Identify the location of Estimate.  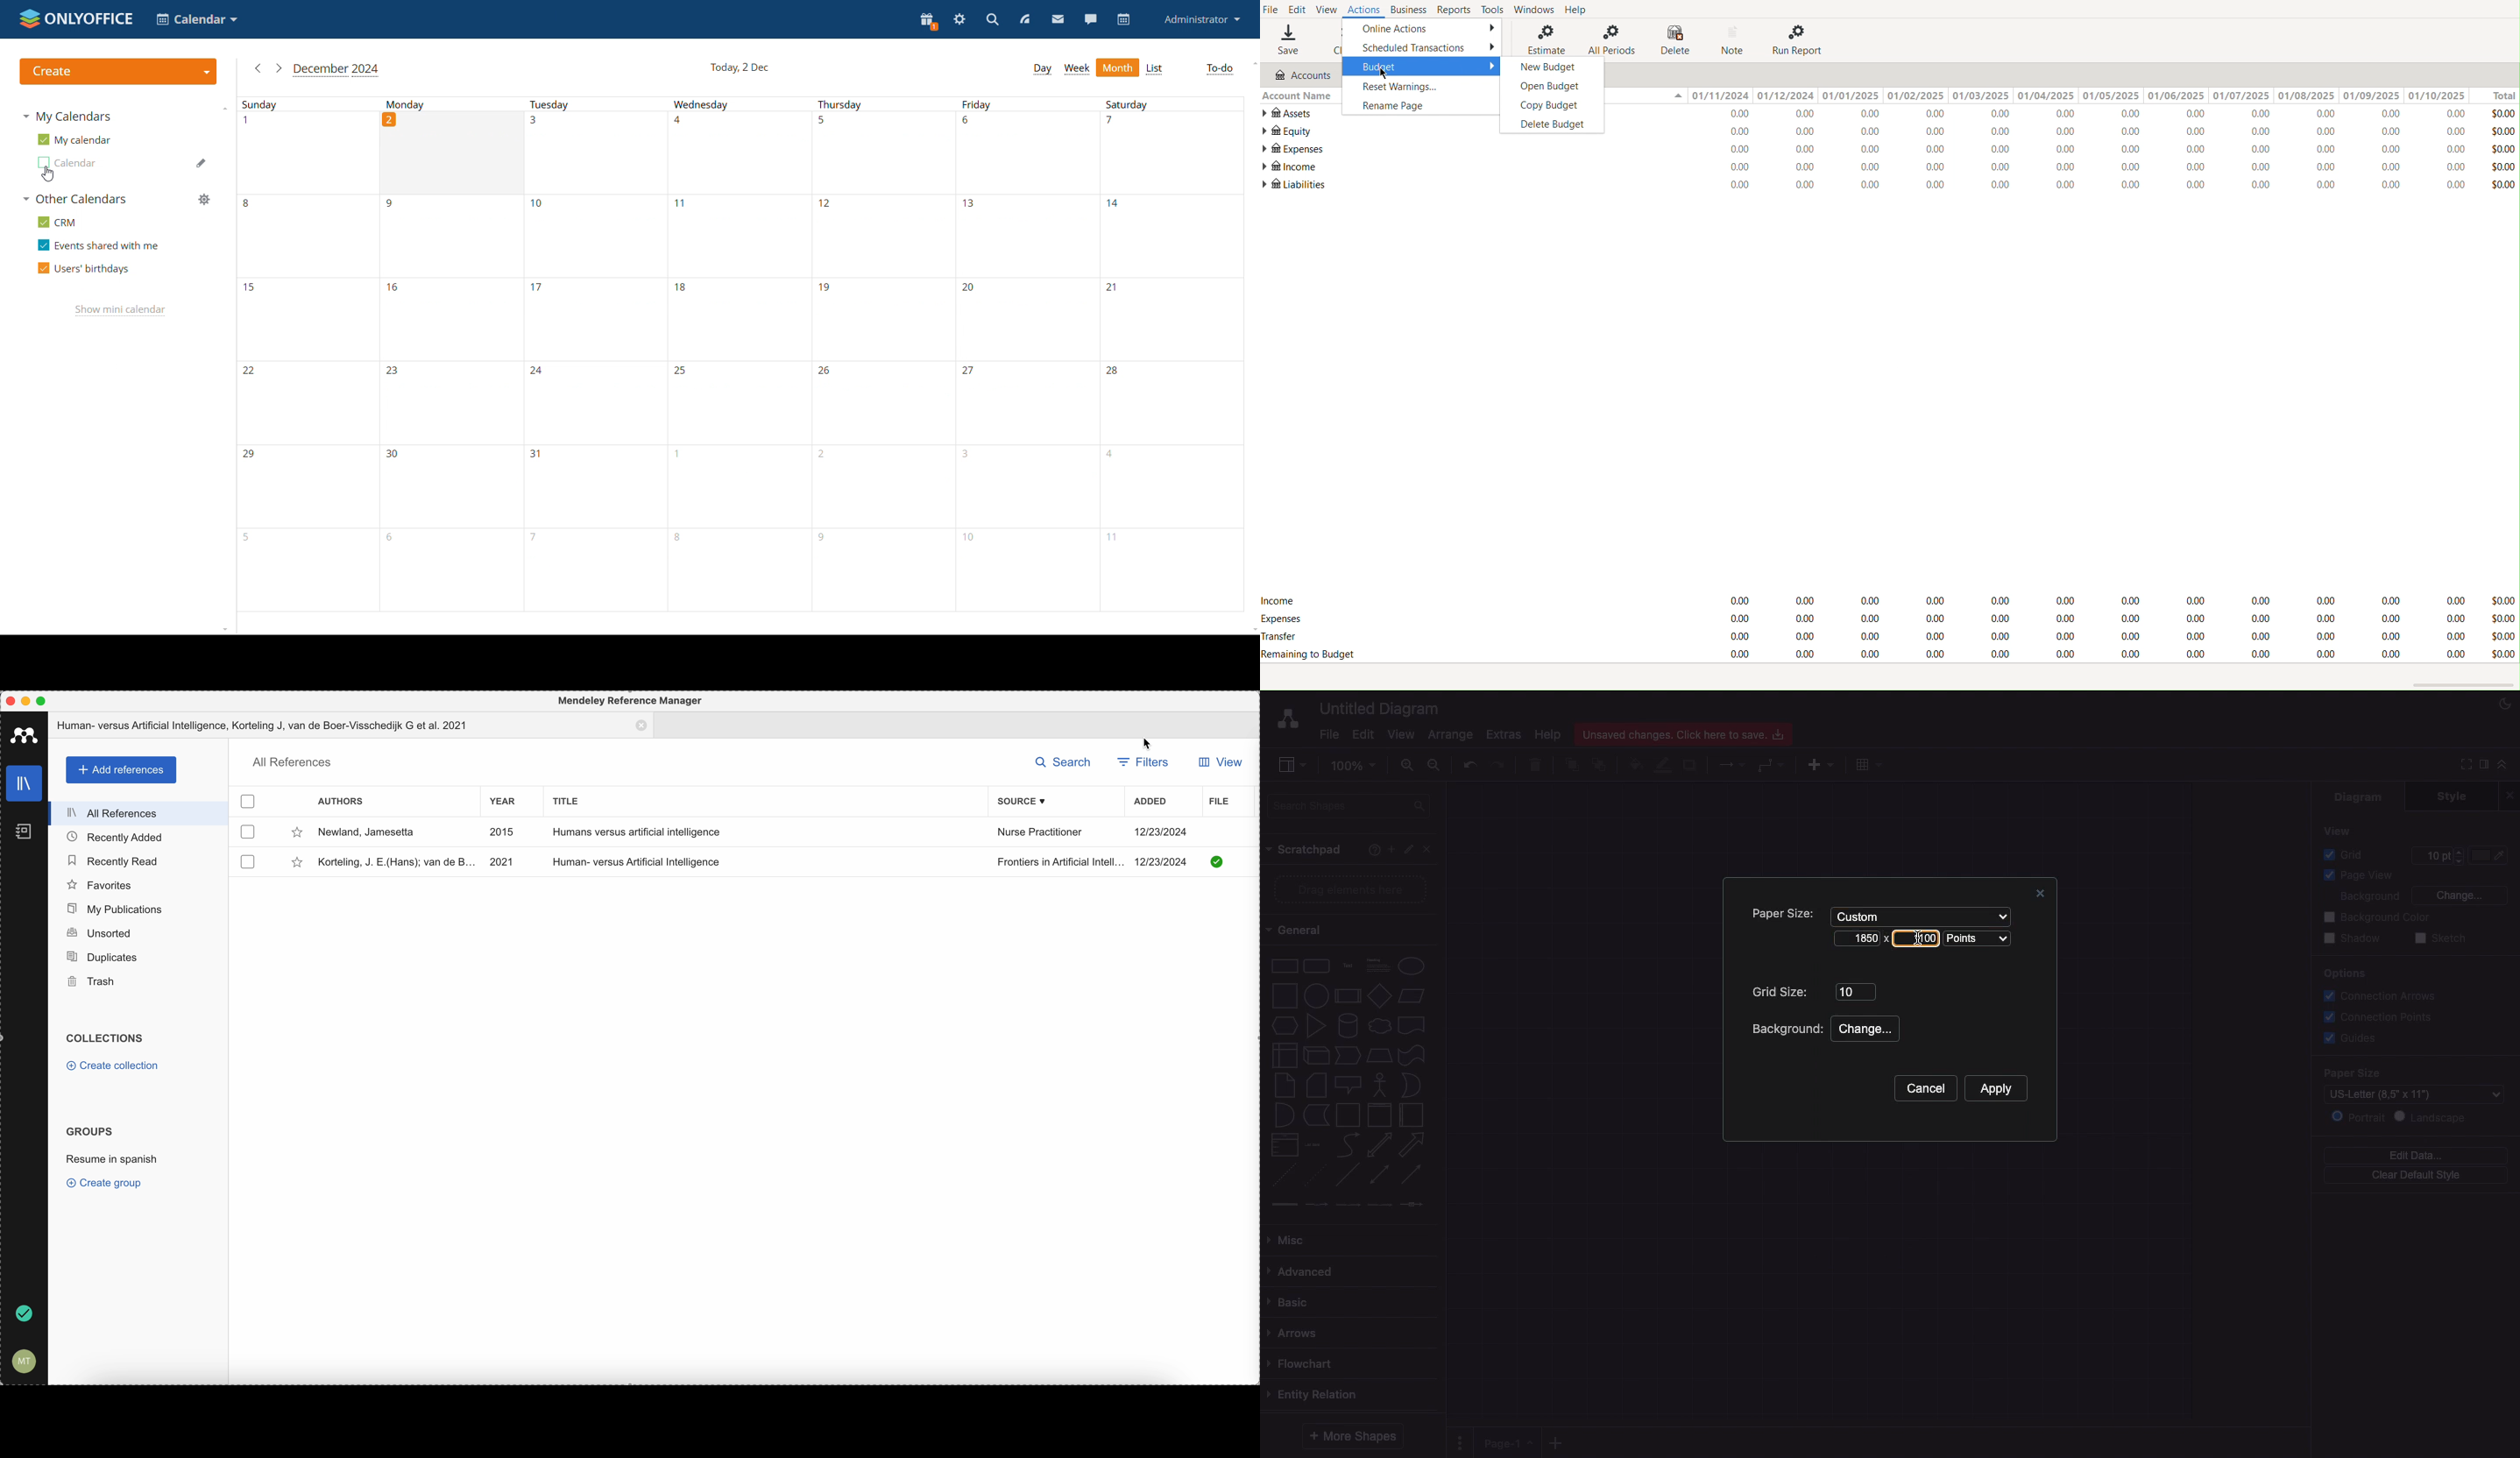
(1543, 38).